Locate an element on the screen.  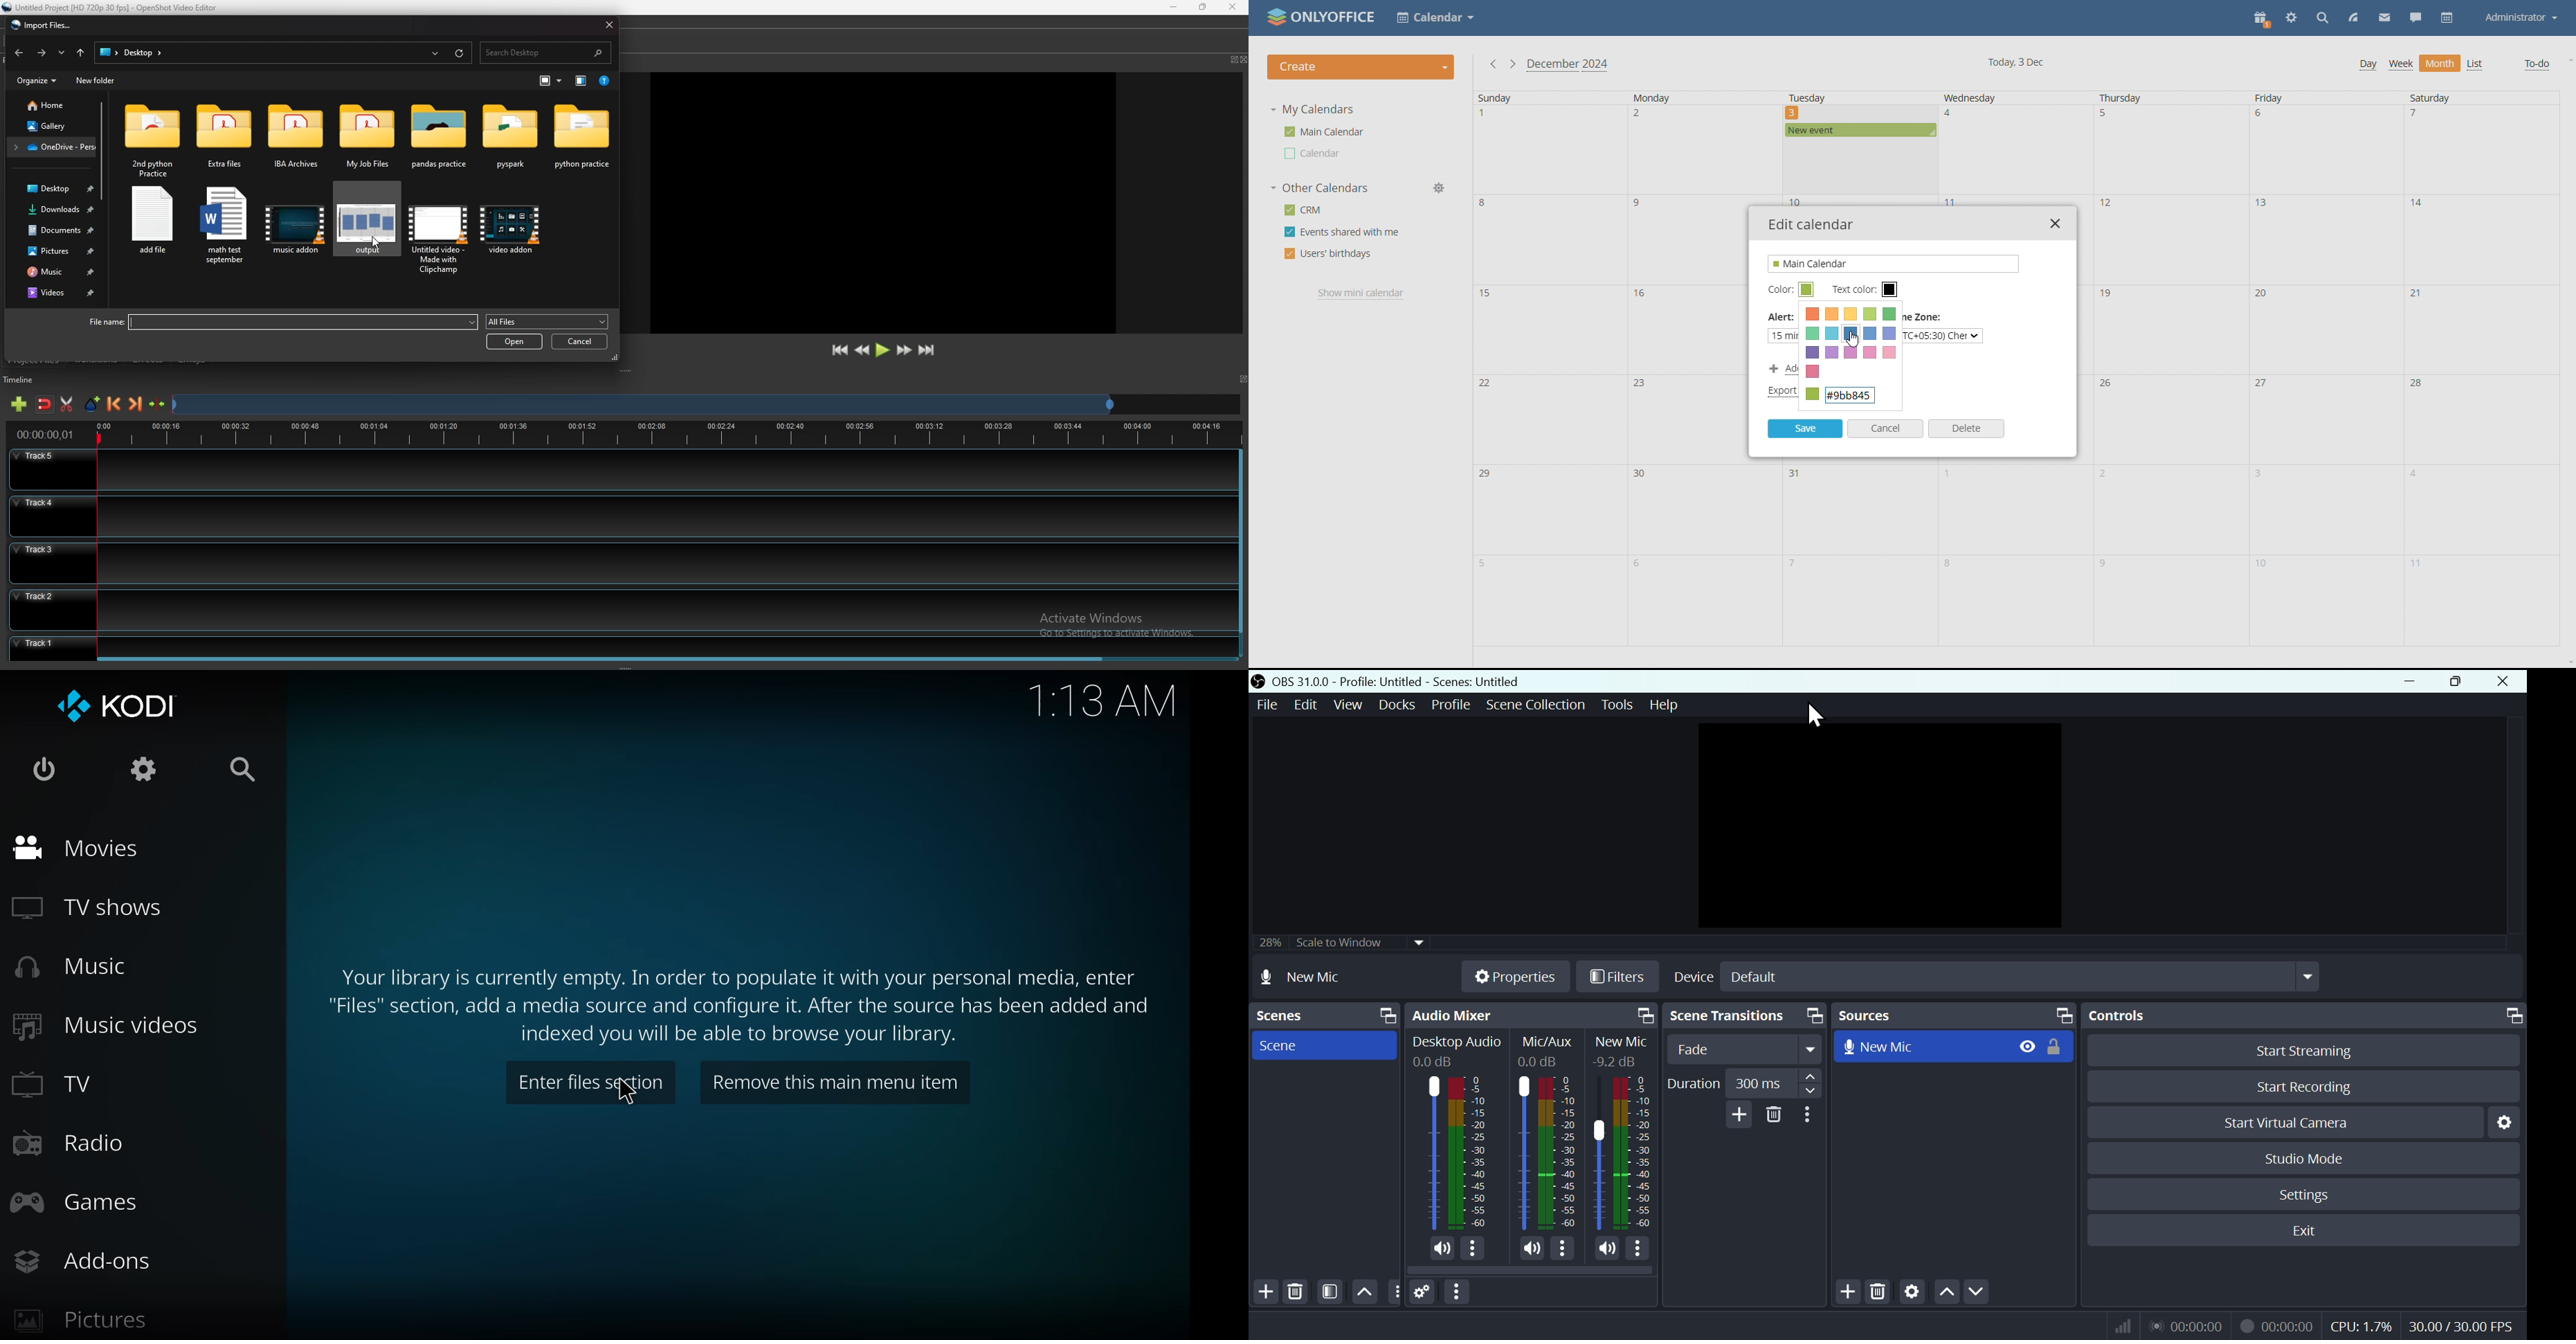
Add is located at coordinates (1265, 1292).